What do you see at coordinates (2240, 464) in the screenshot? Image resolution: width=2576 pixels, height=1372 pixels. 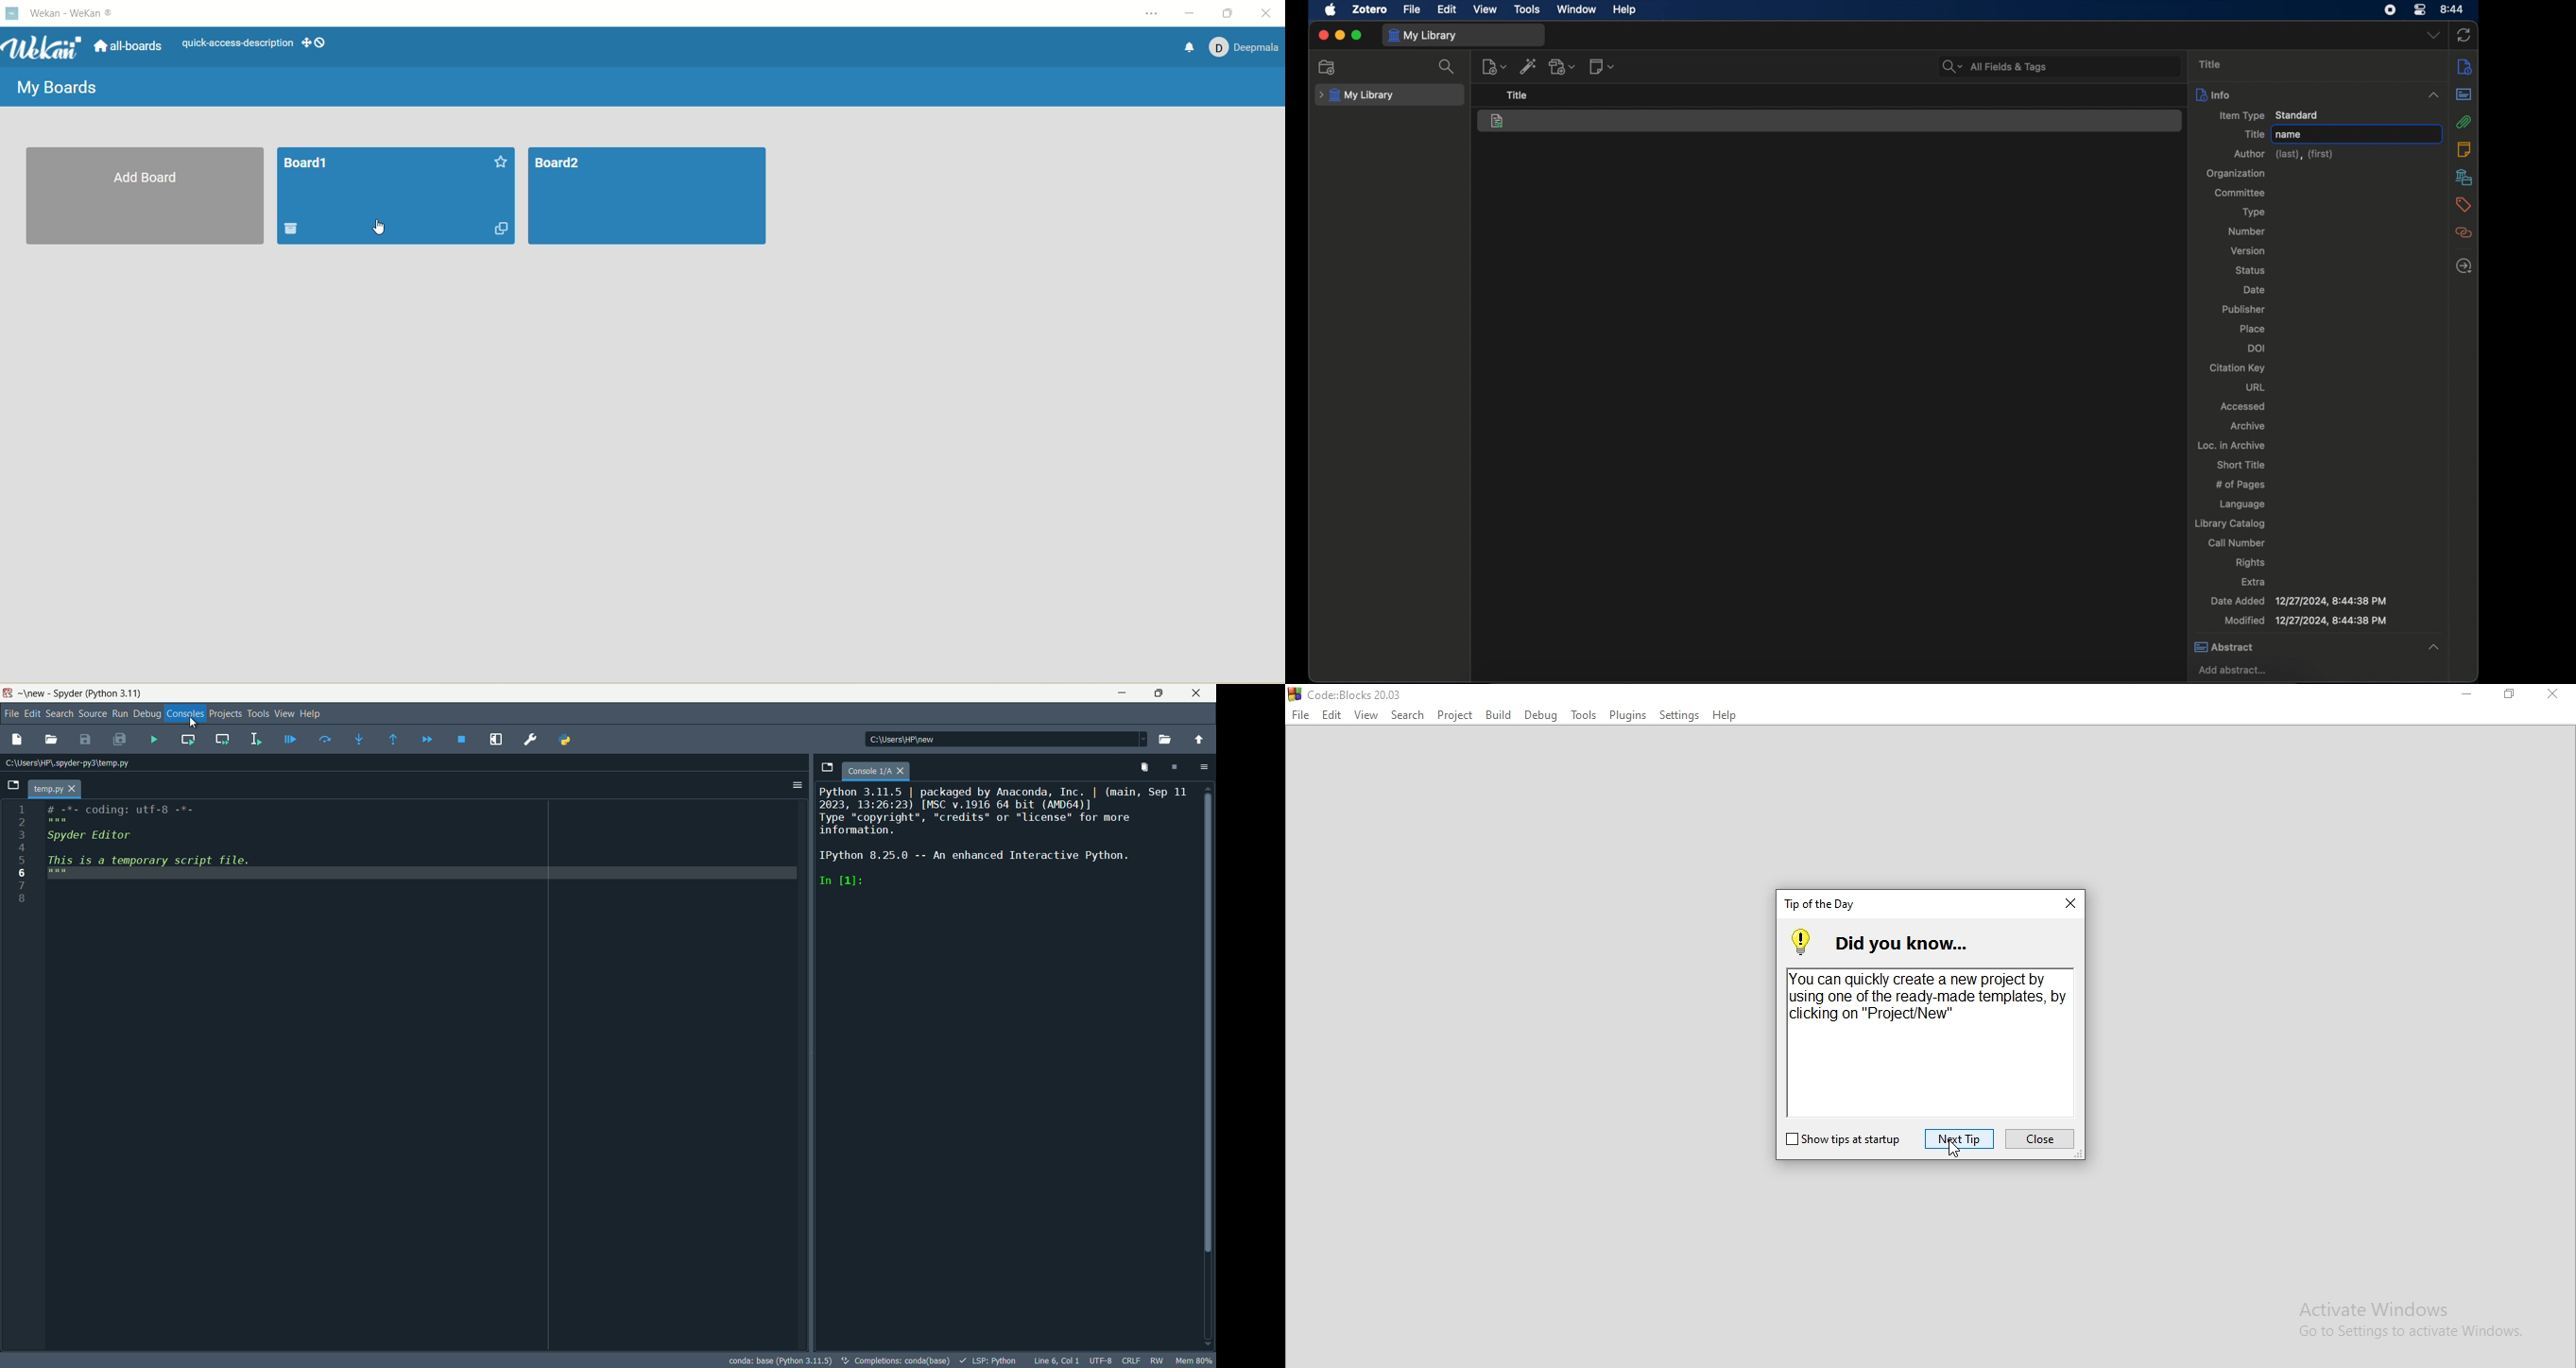 I see `short title` at bounding box center [2240, 464].